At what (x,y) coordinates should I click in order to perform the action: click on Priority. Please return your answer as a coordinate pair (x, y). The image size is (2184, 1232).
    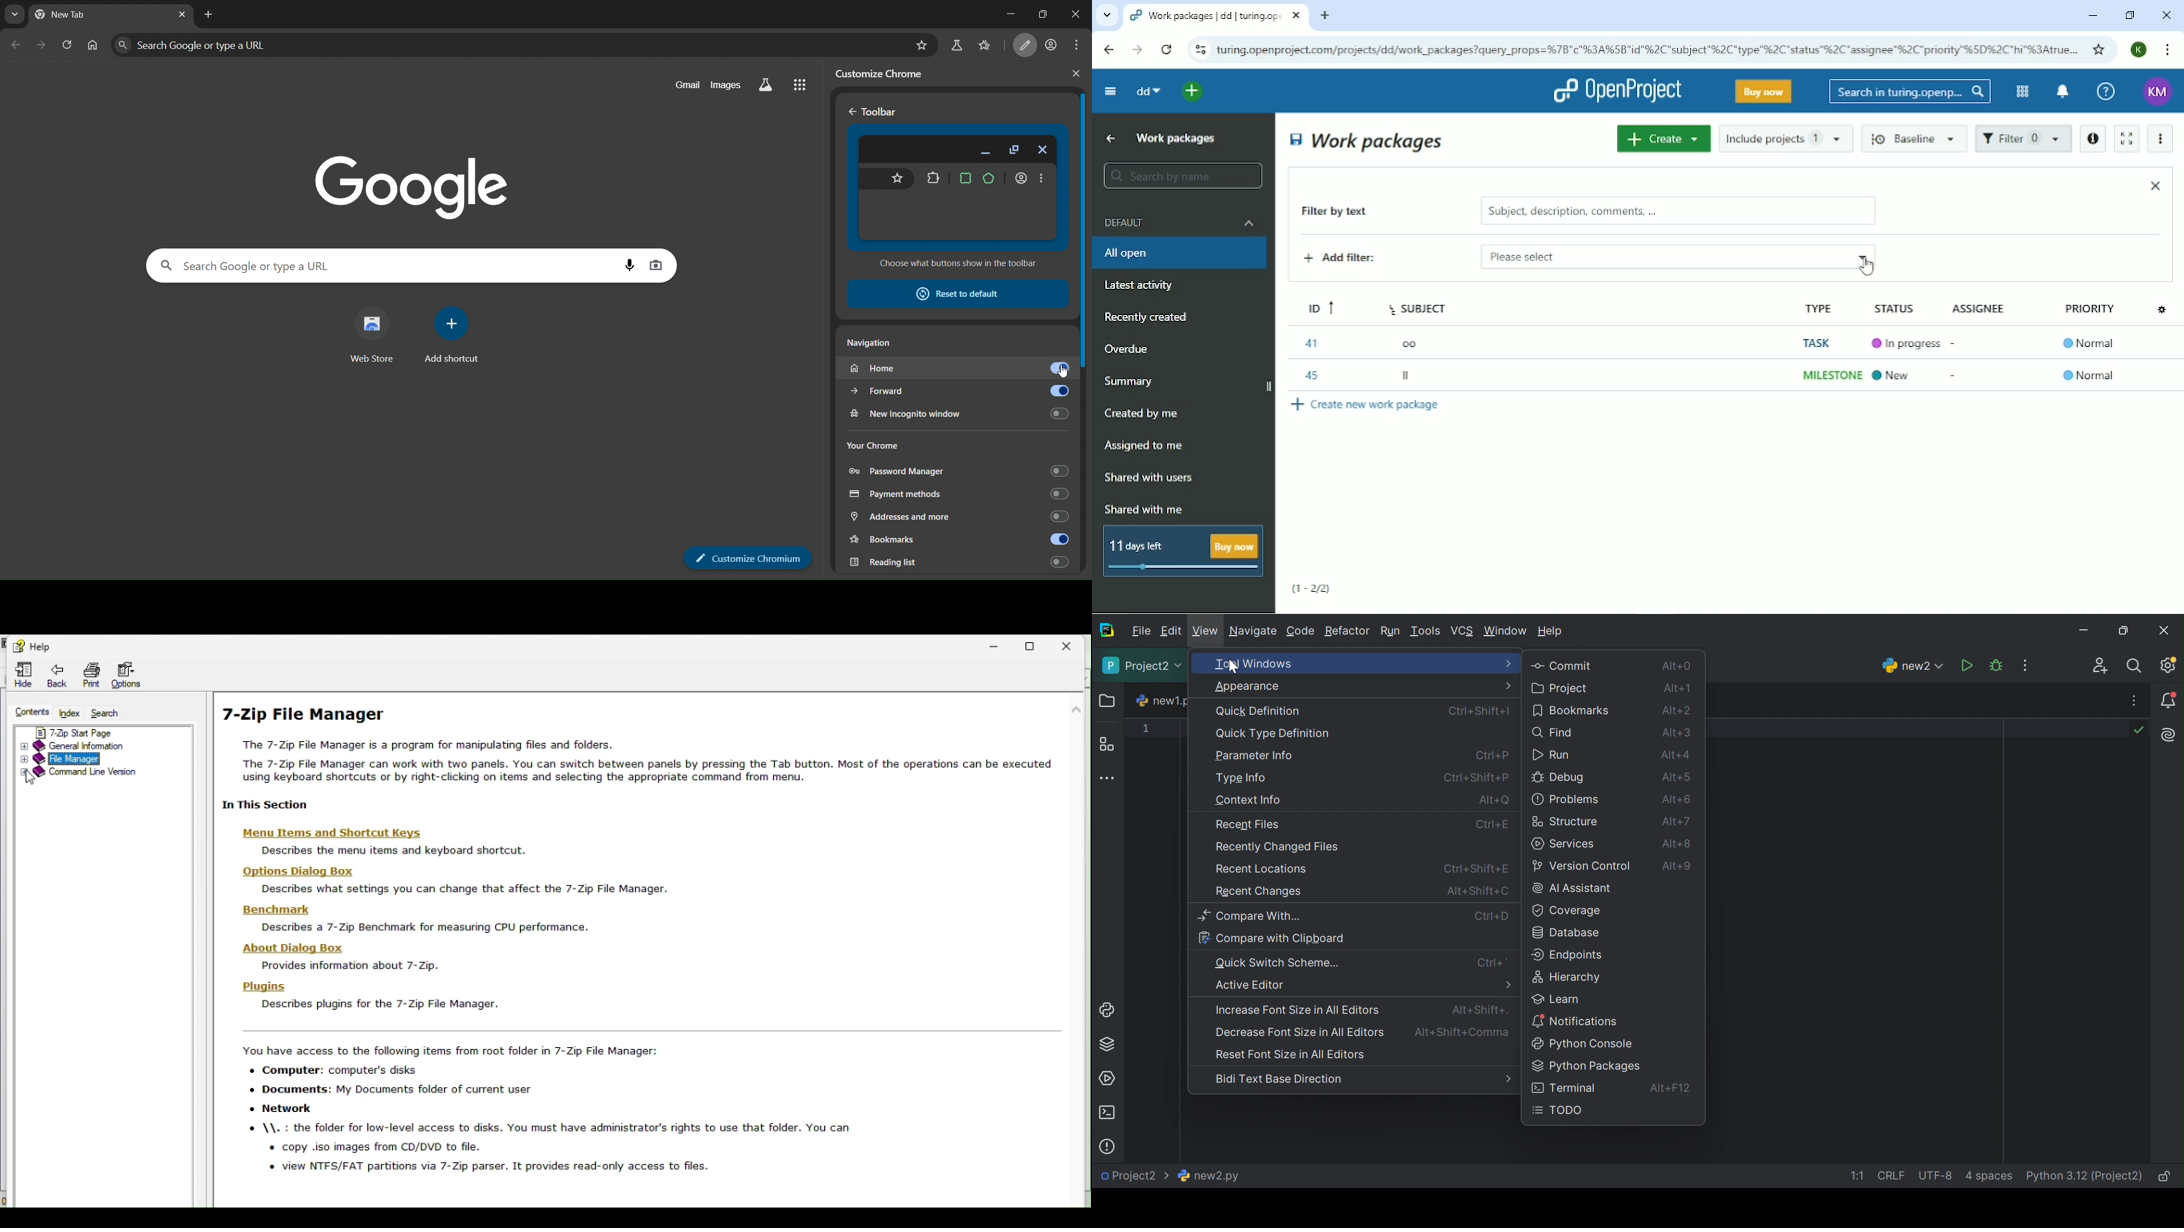
    Looking at the image, I should click on (2092, 314).